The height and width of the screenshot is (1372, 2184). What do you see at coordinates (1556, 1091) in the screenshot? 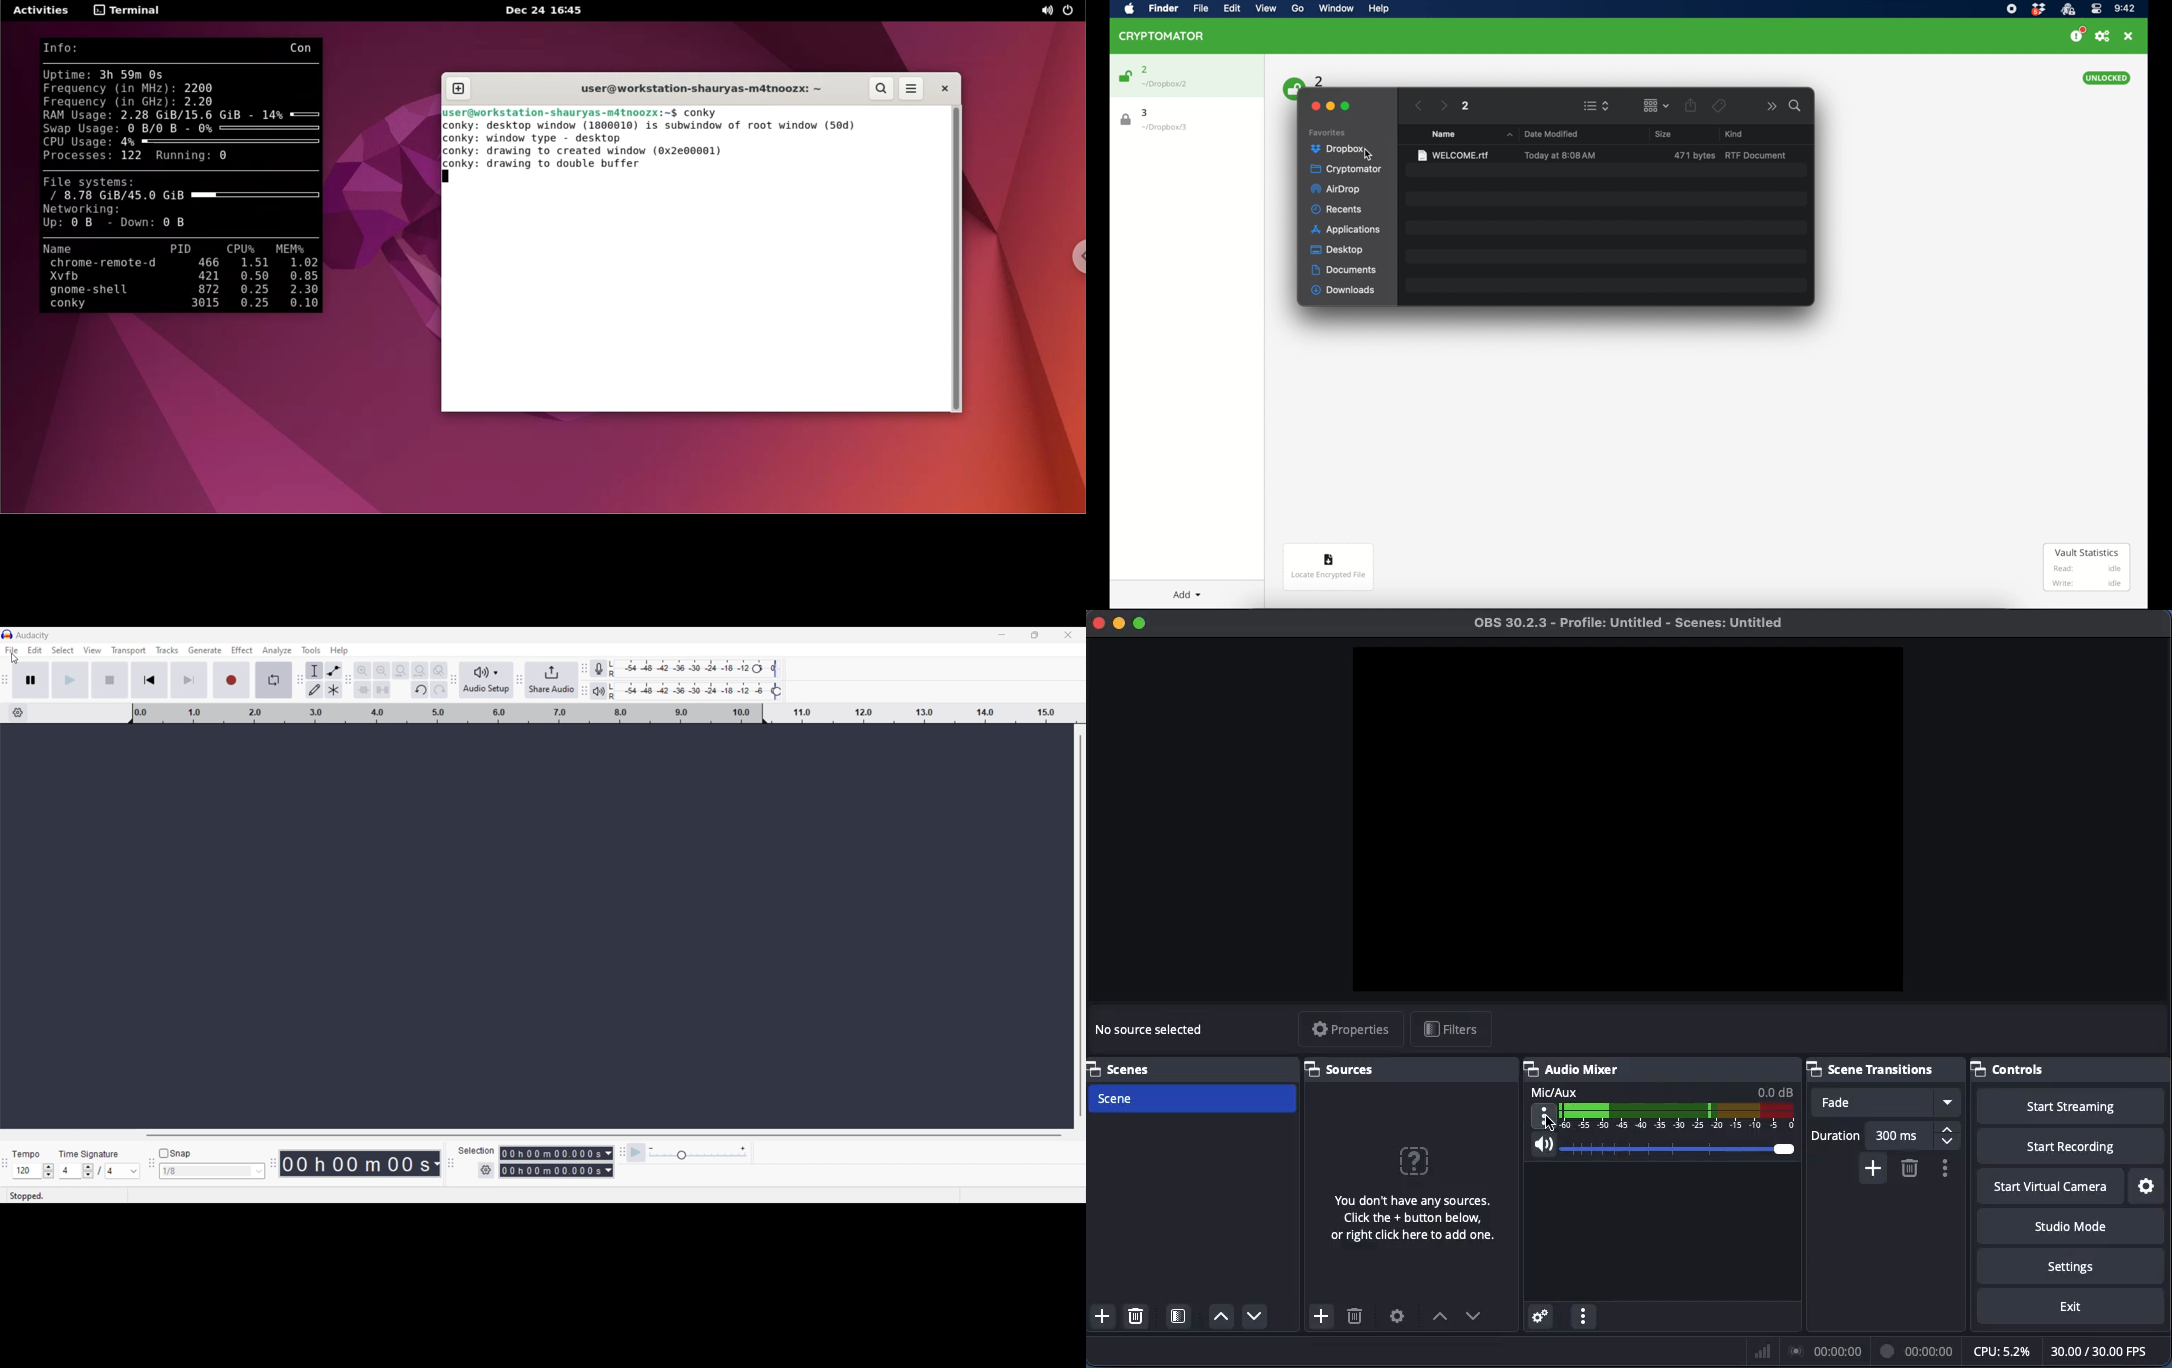
I see `Mic/Aux` at bounding box center [1556, 1091].